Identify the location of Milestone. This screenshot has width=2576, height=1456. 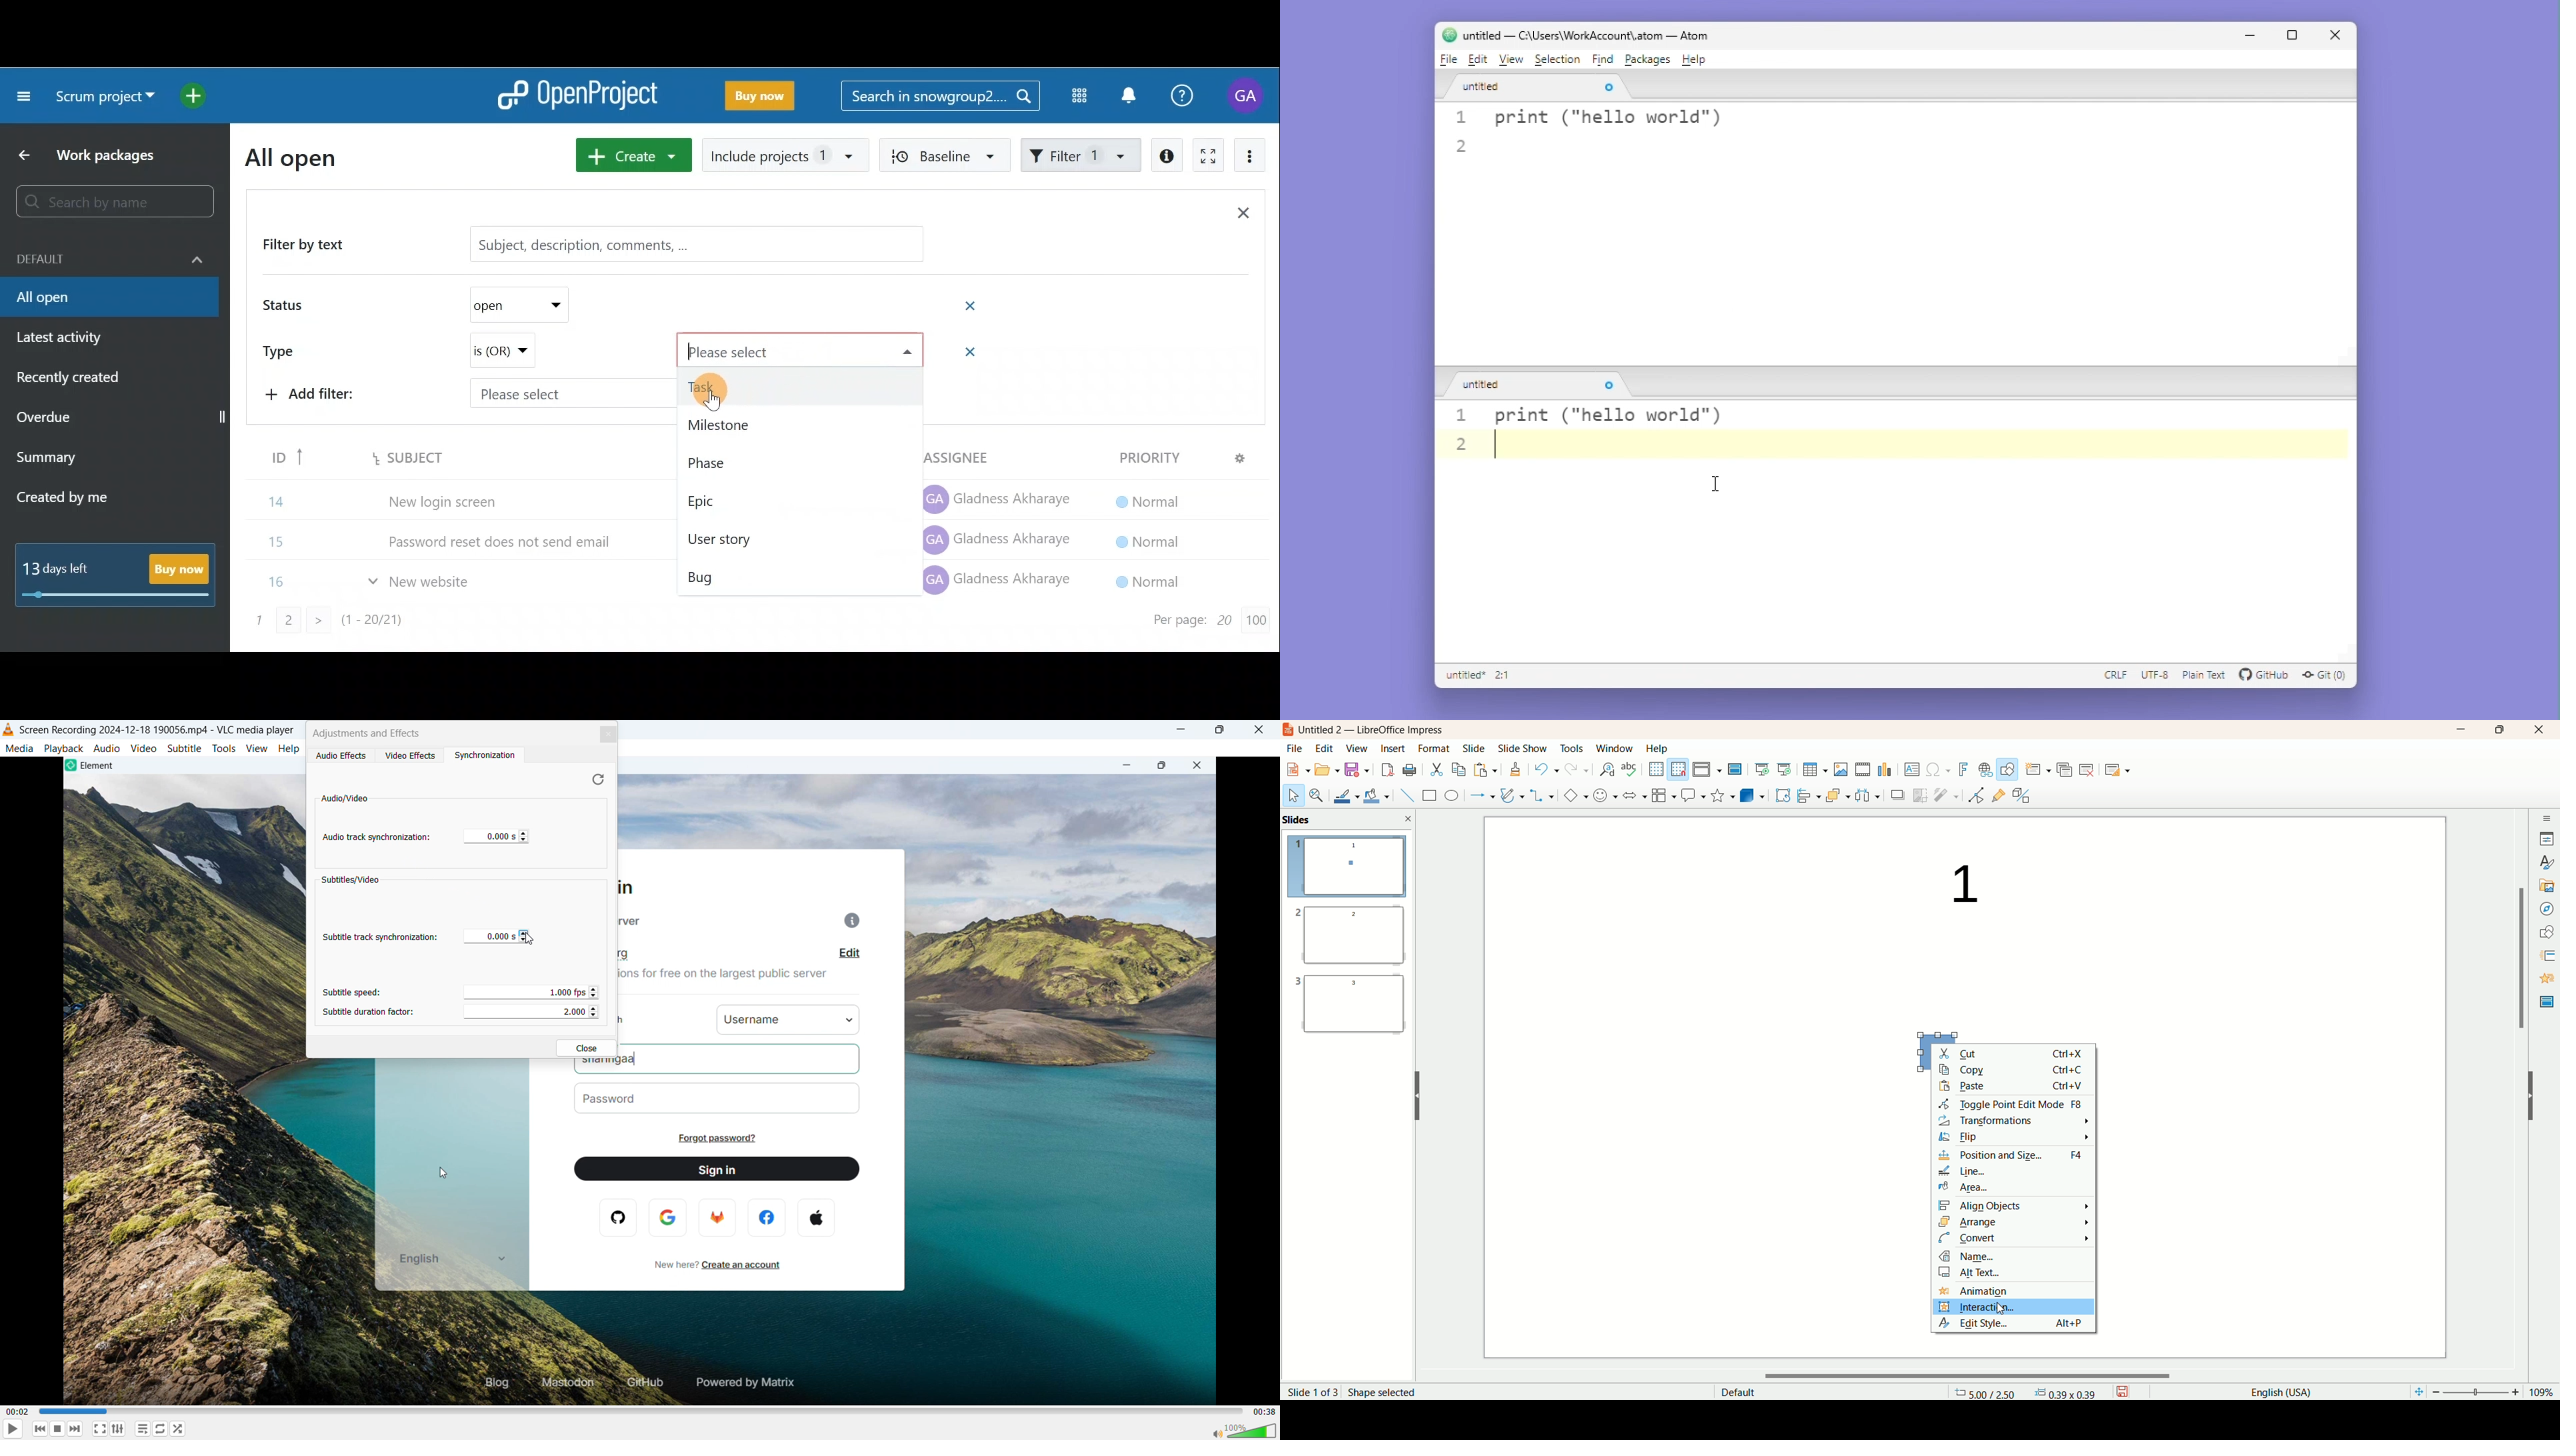
(796, 422).